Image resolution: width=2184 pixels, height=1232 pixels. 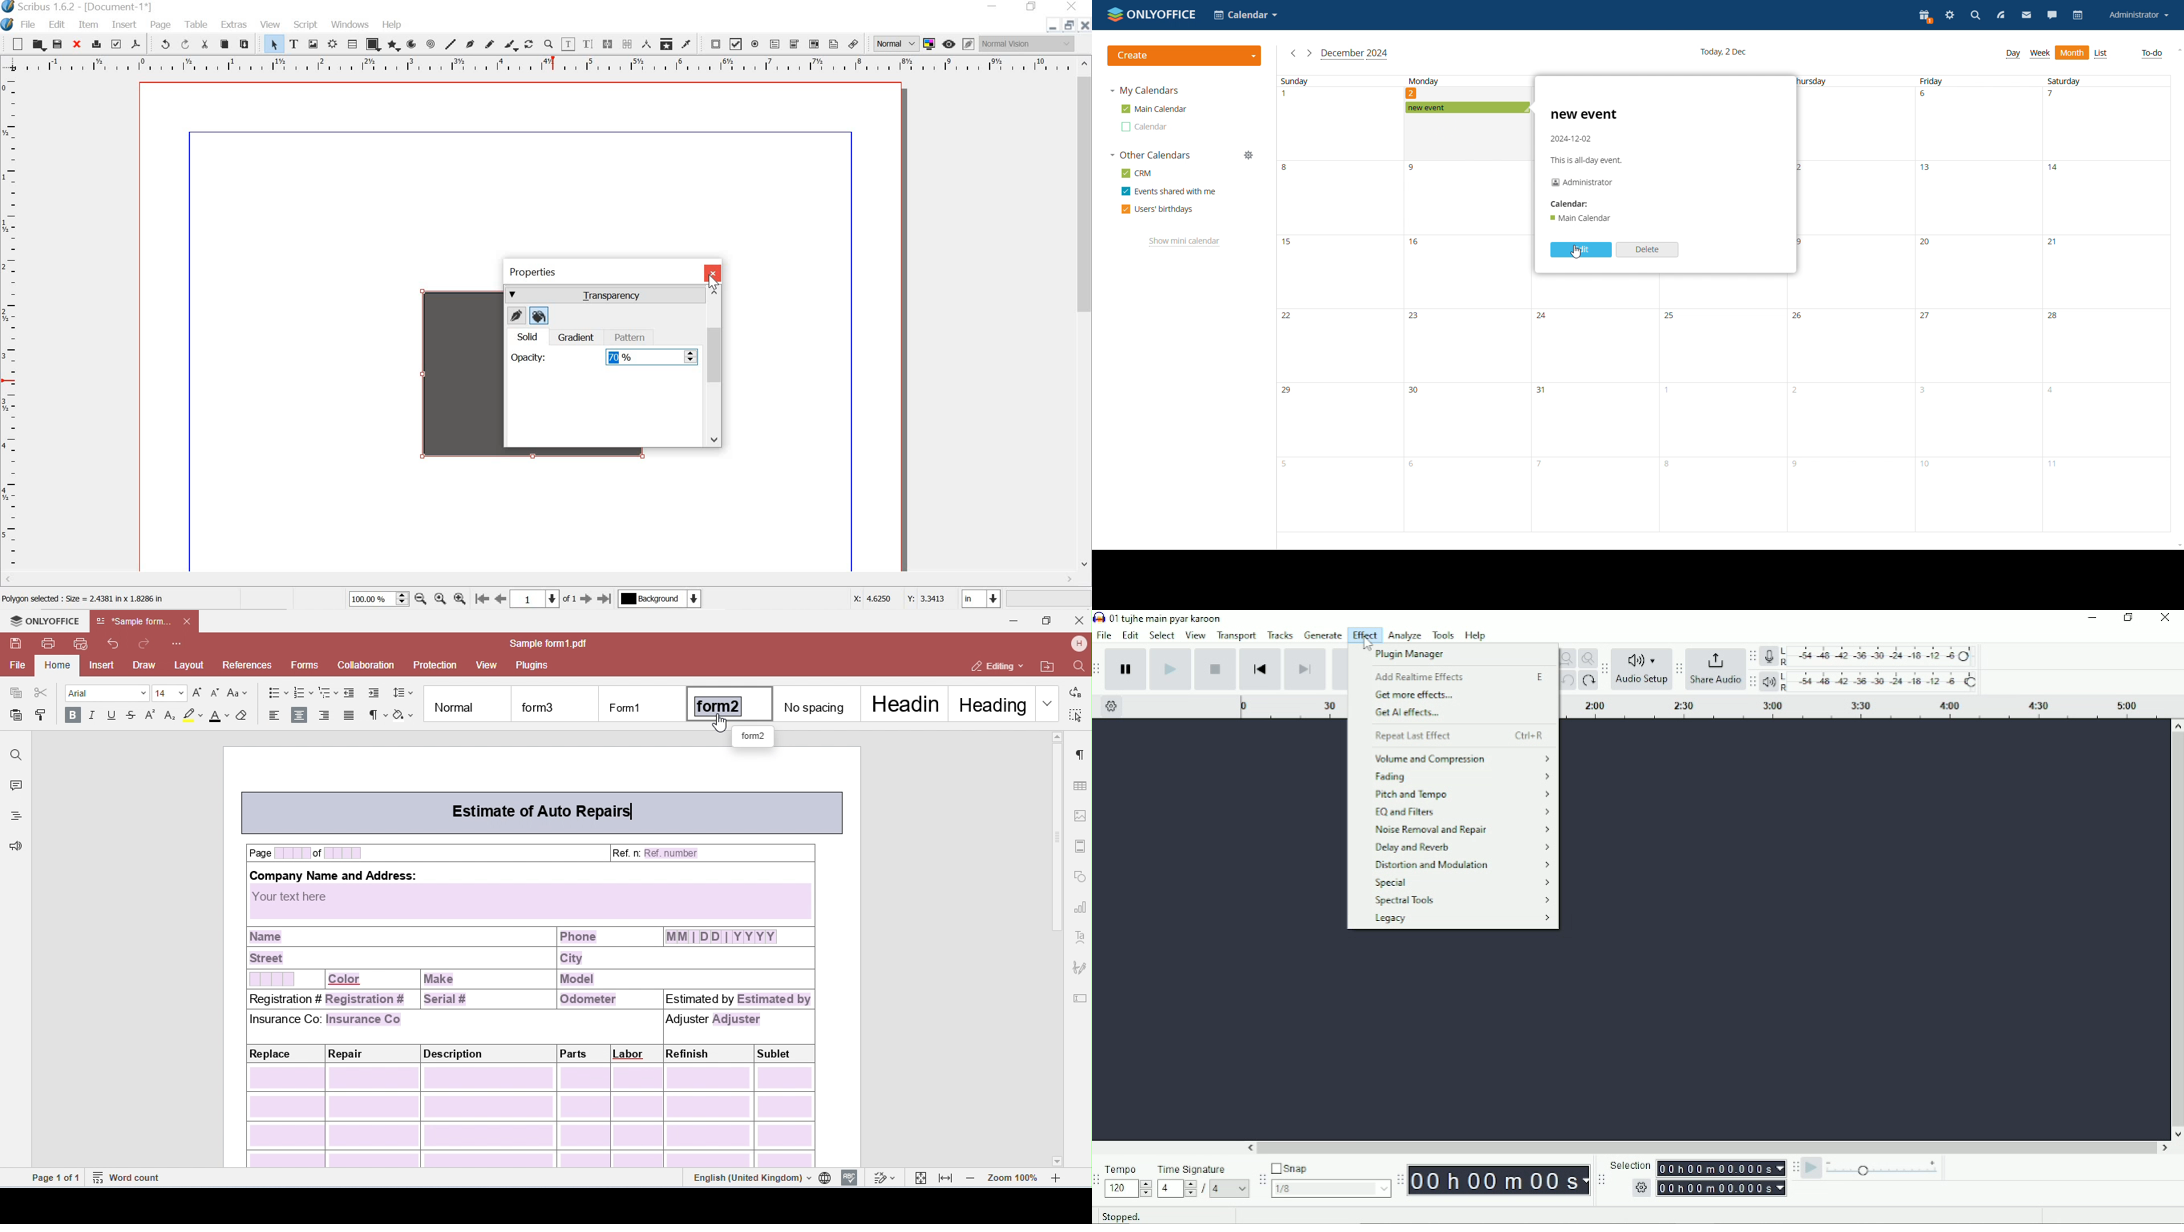 What do you see at coordinates (2026, 15) in the screenshot?
I see `mail` at bounding box center [2026, 15].